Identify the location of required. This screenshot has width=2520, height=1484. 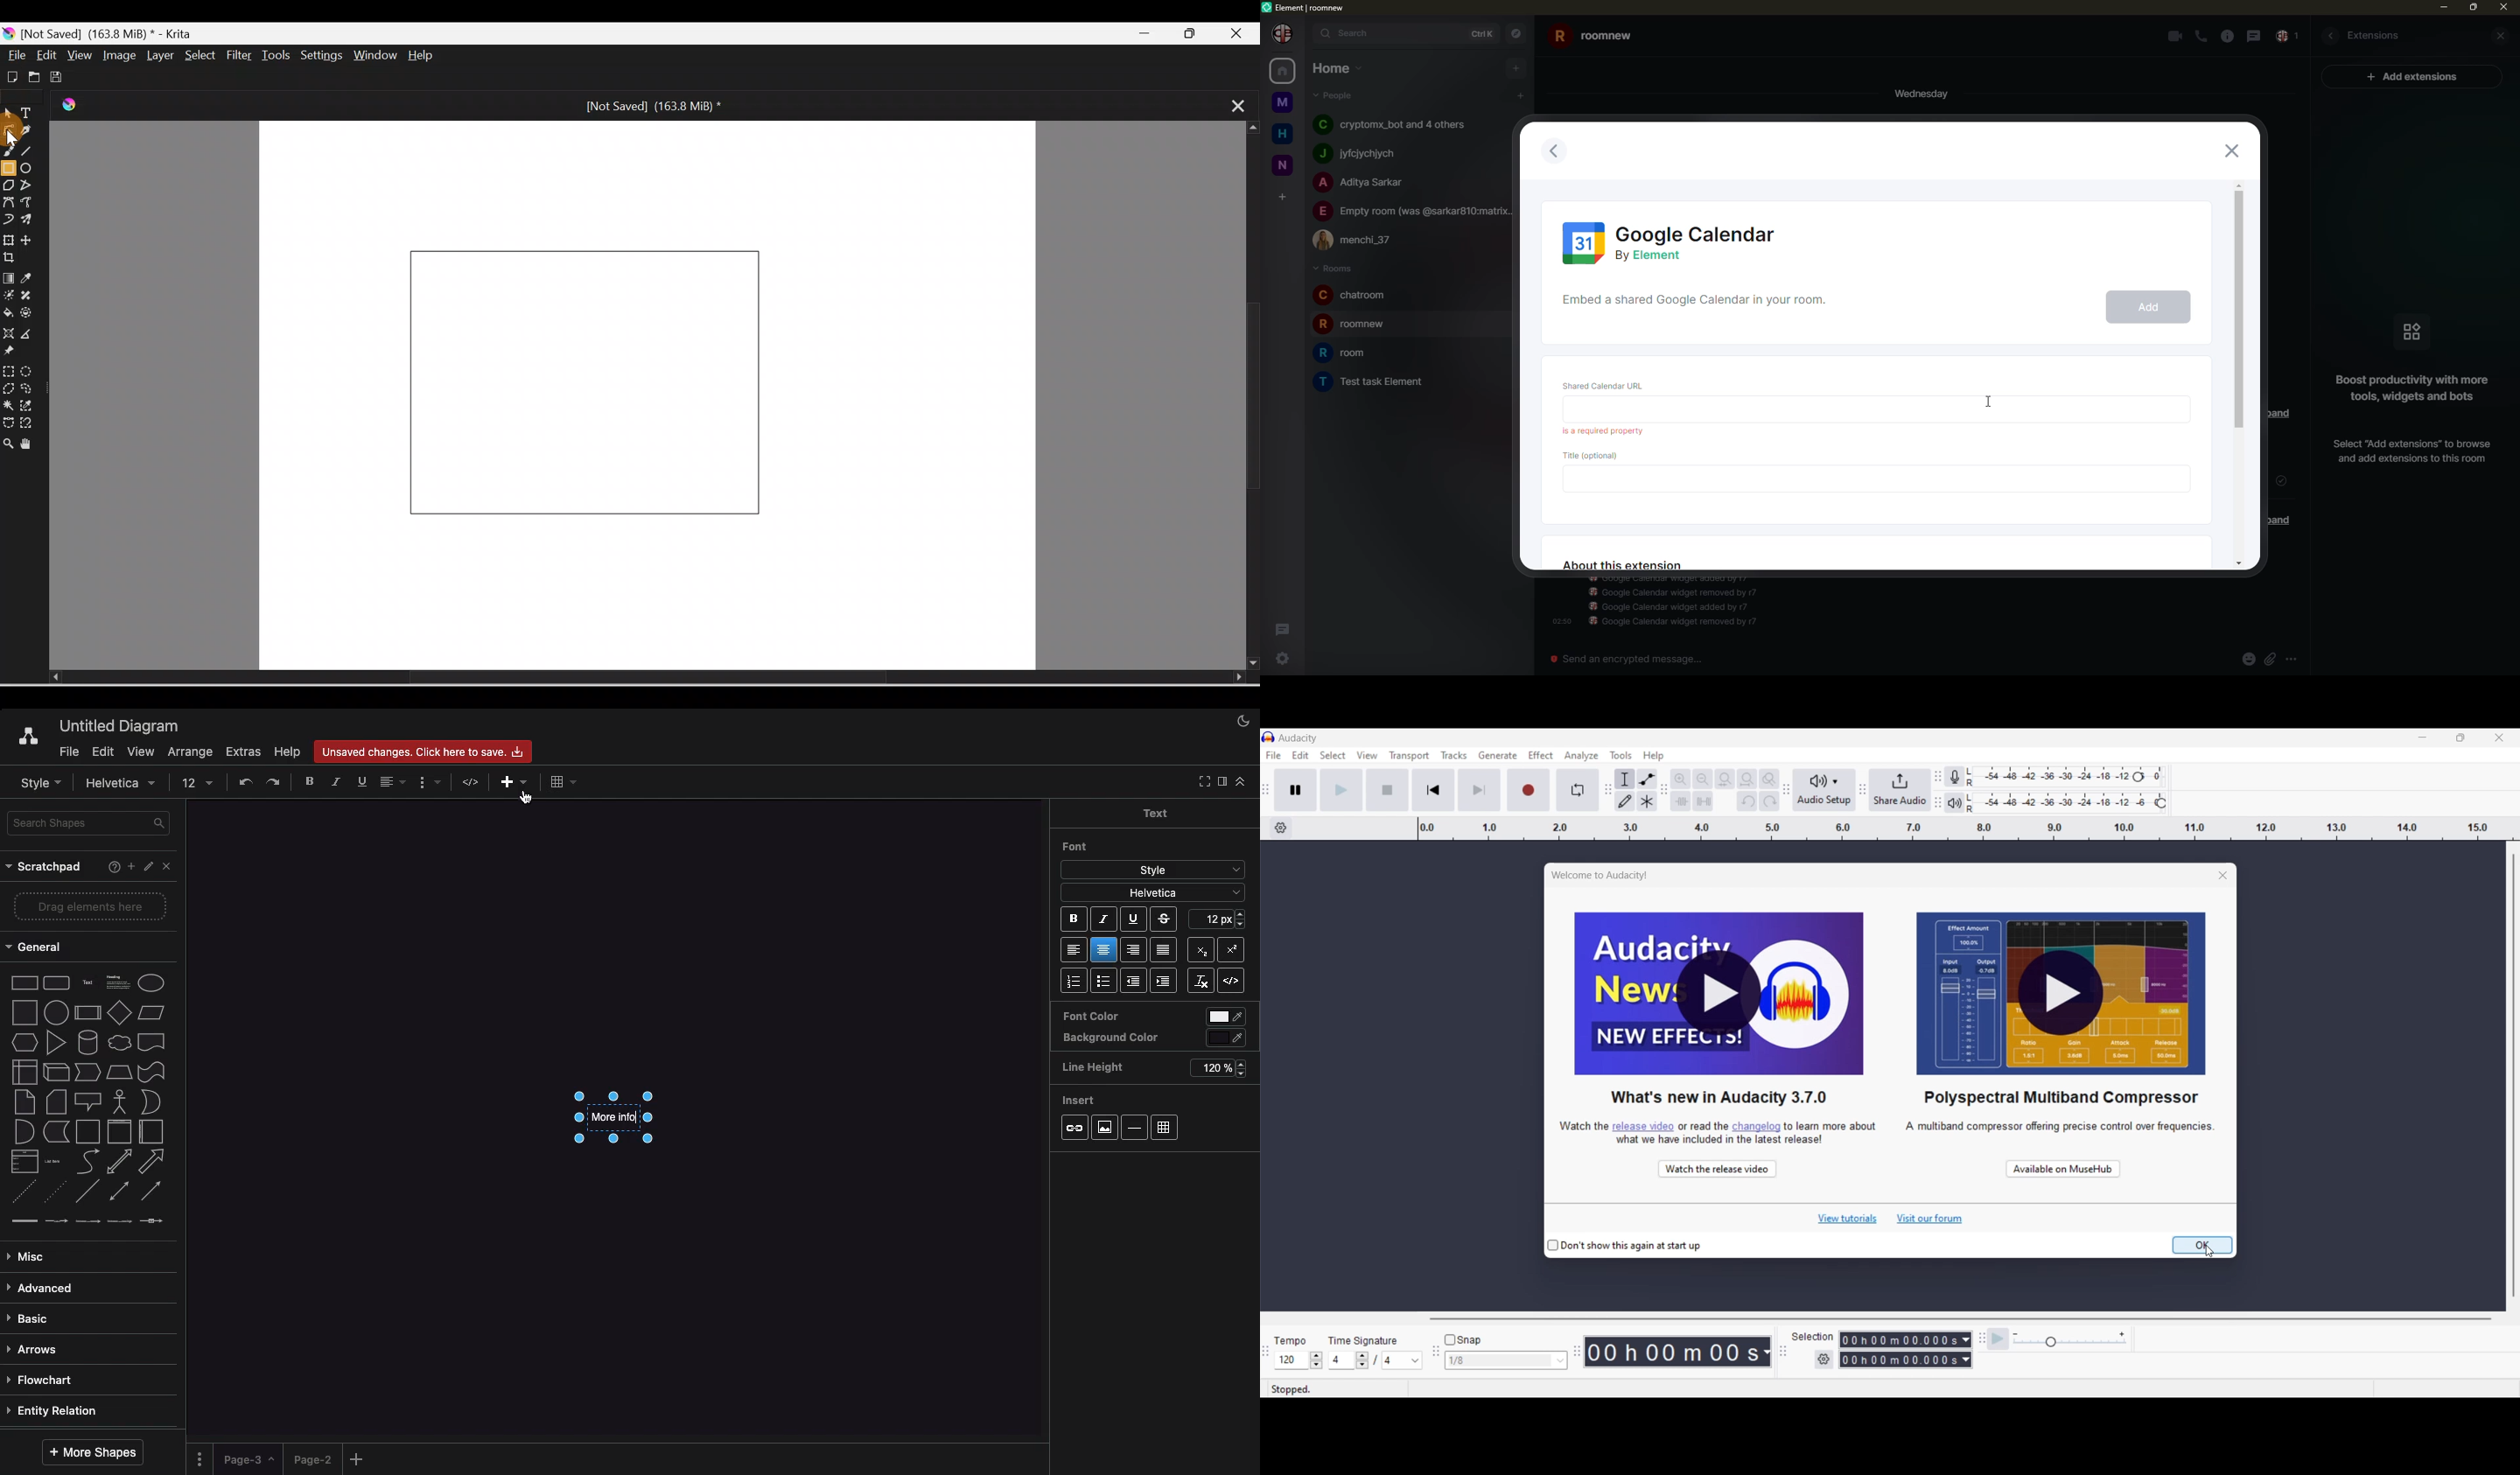
(1605, 430).